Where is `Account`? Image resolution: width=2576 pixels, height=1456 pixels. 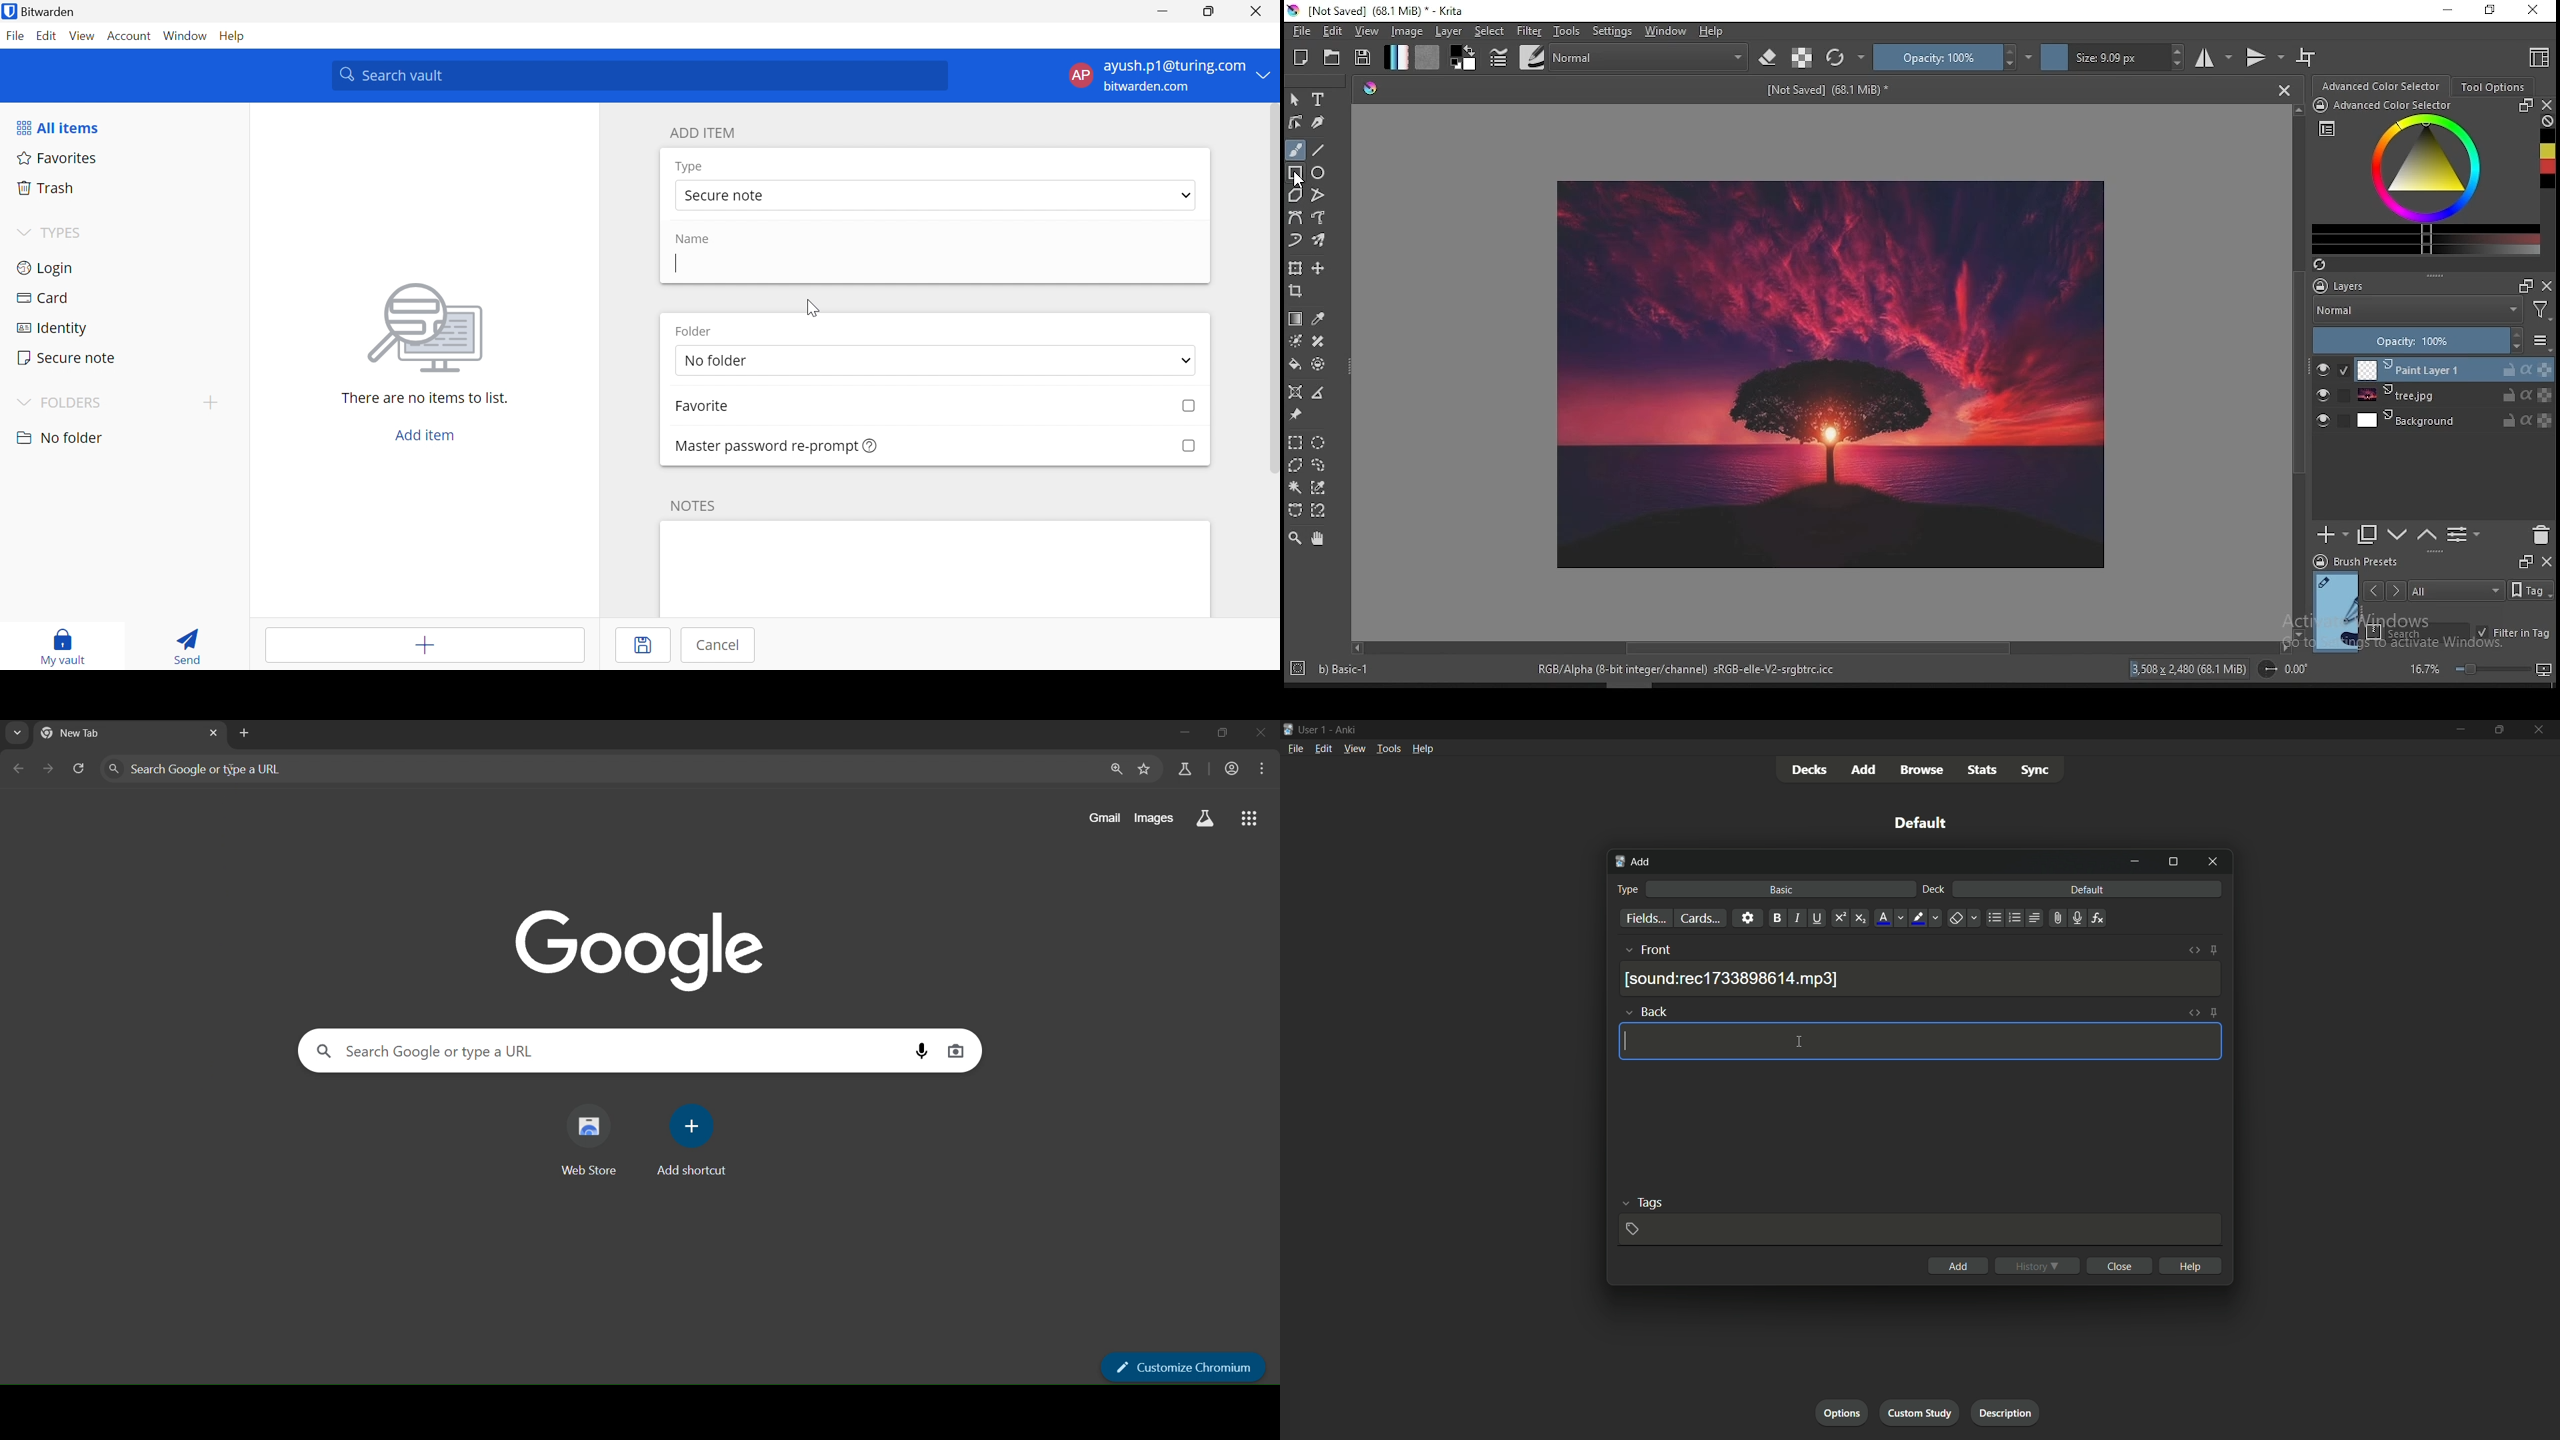
Account is located at coordinates (130, 35).